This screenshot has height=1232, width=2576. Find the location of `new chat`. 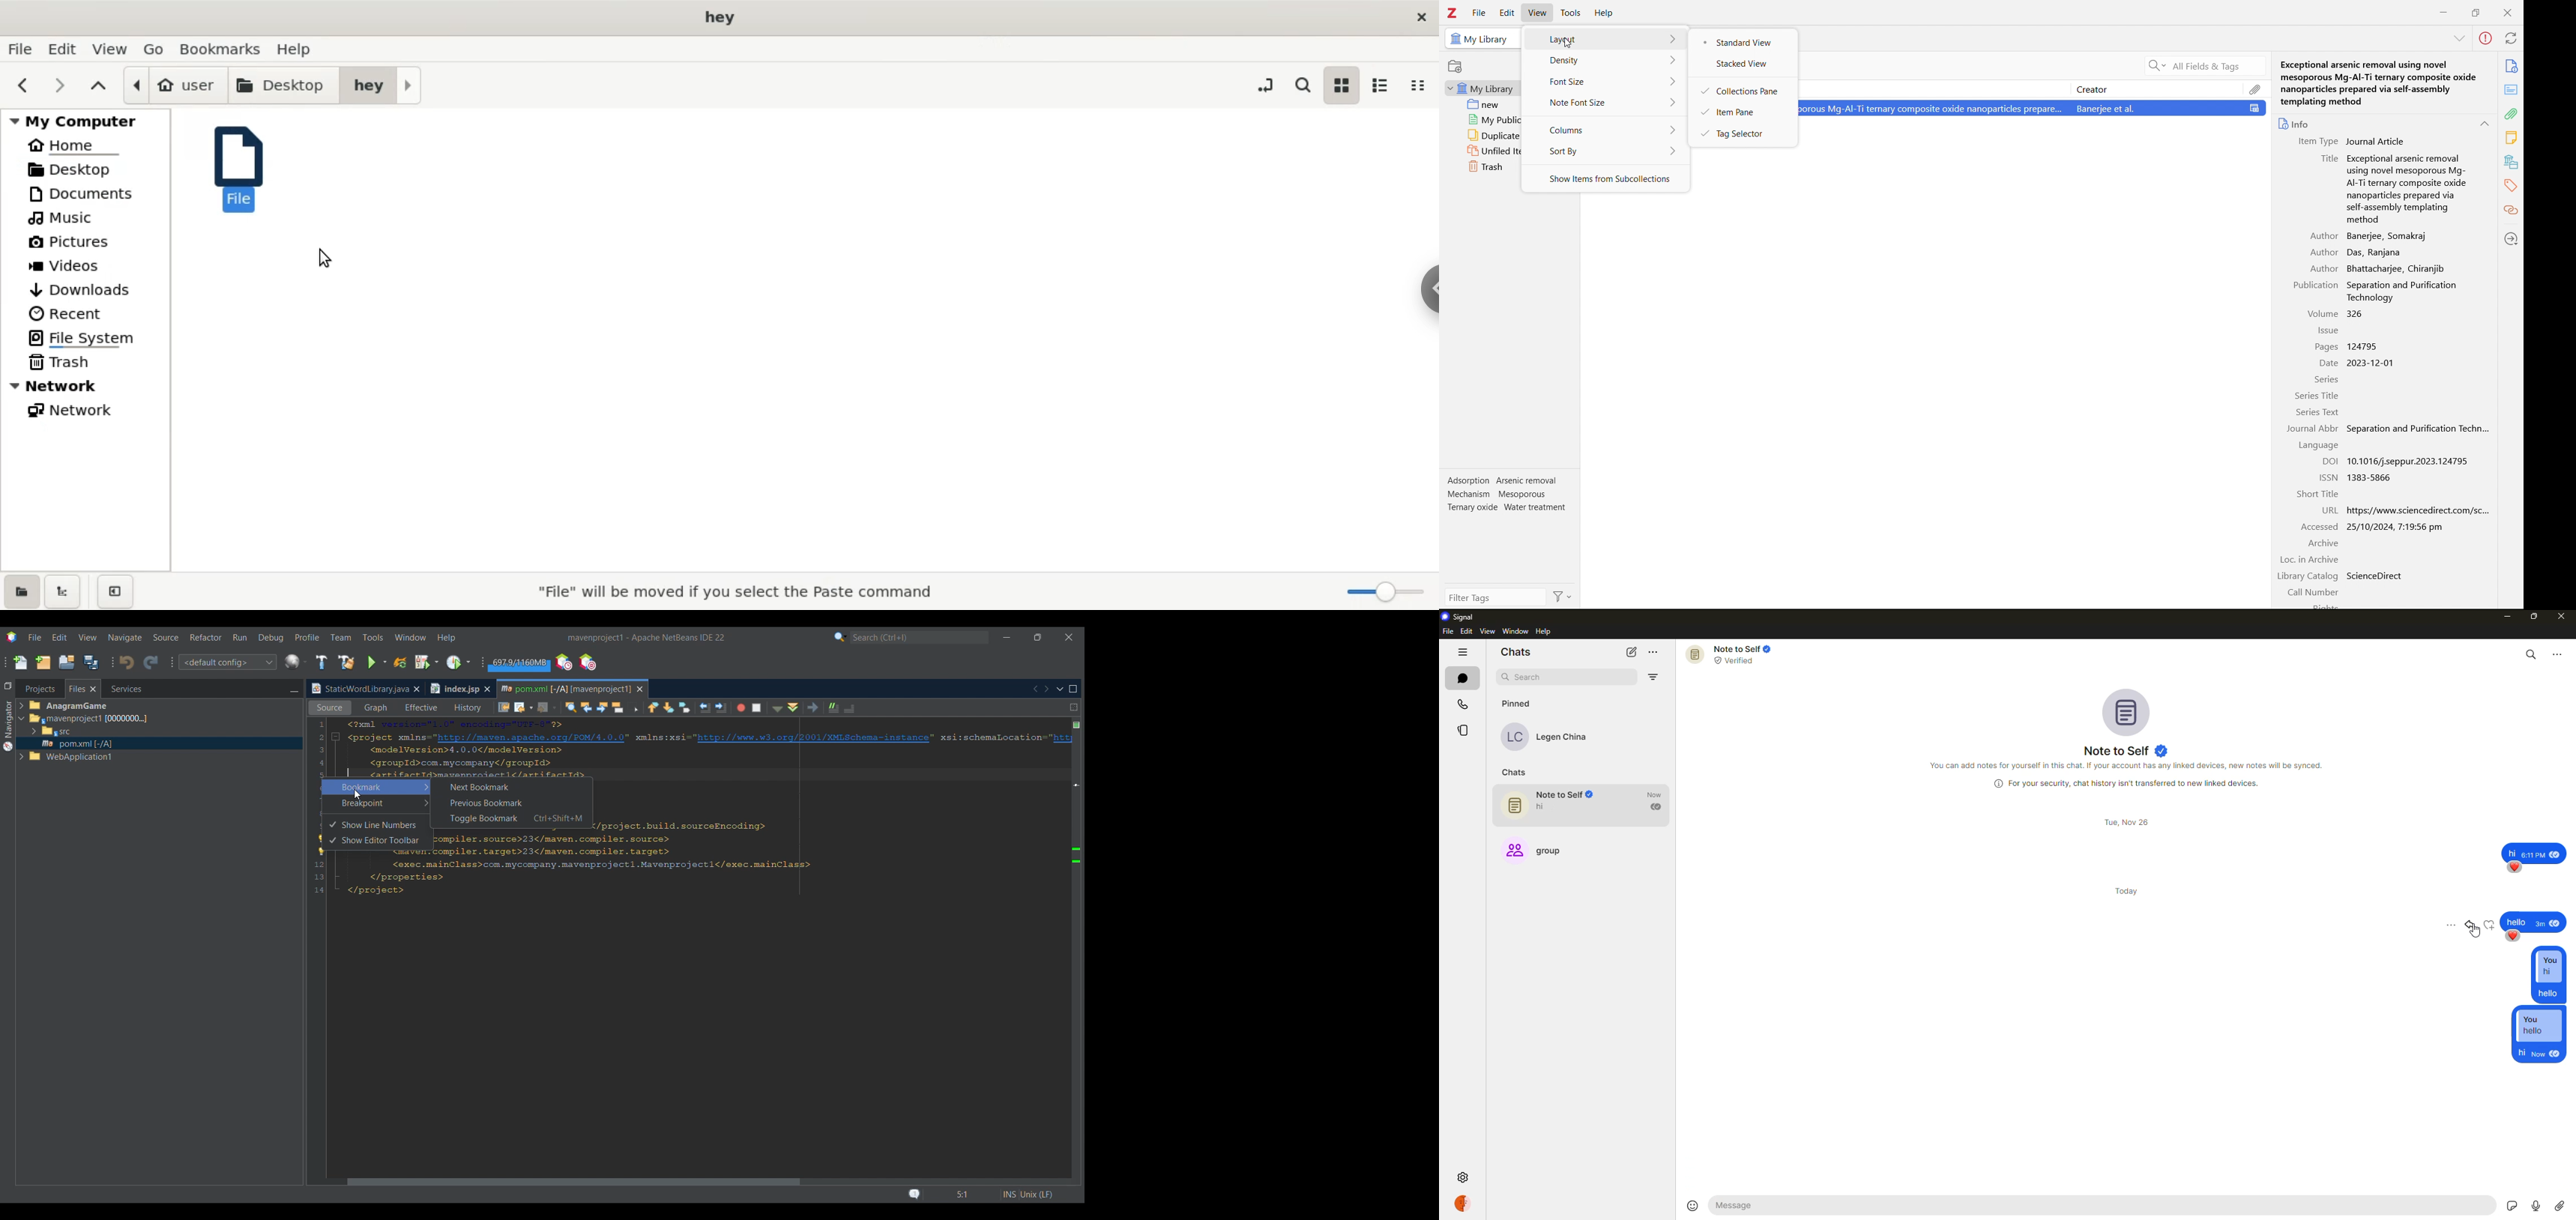

new chat is located at coordinates (1632, 651).